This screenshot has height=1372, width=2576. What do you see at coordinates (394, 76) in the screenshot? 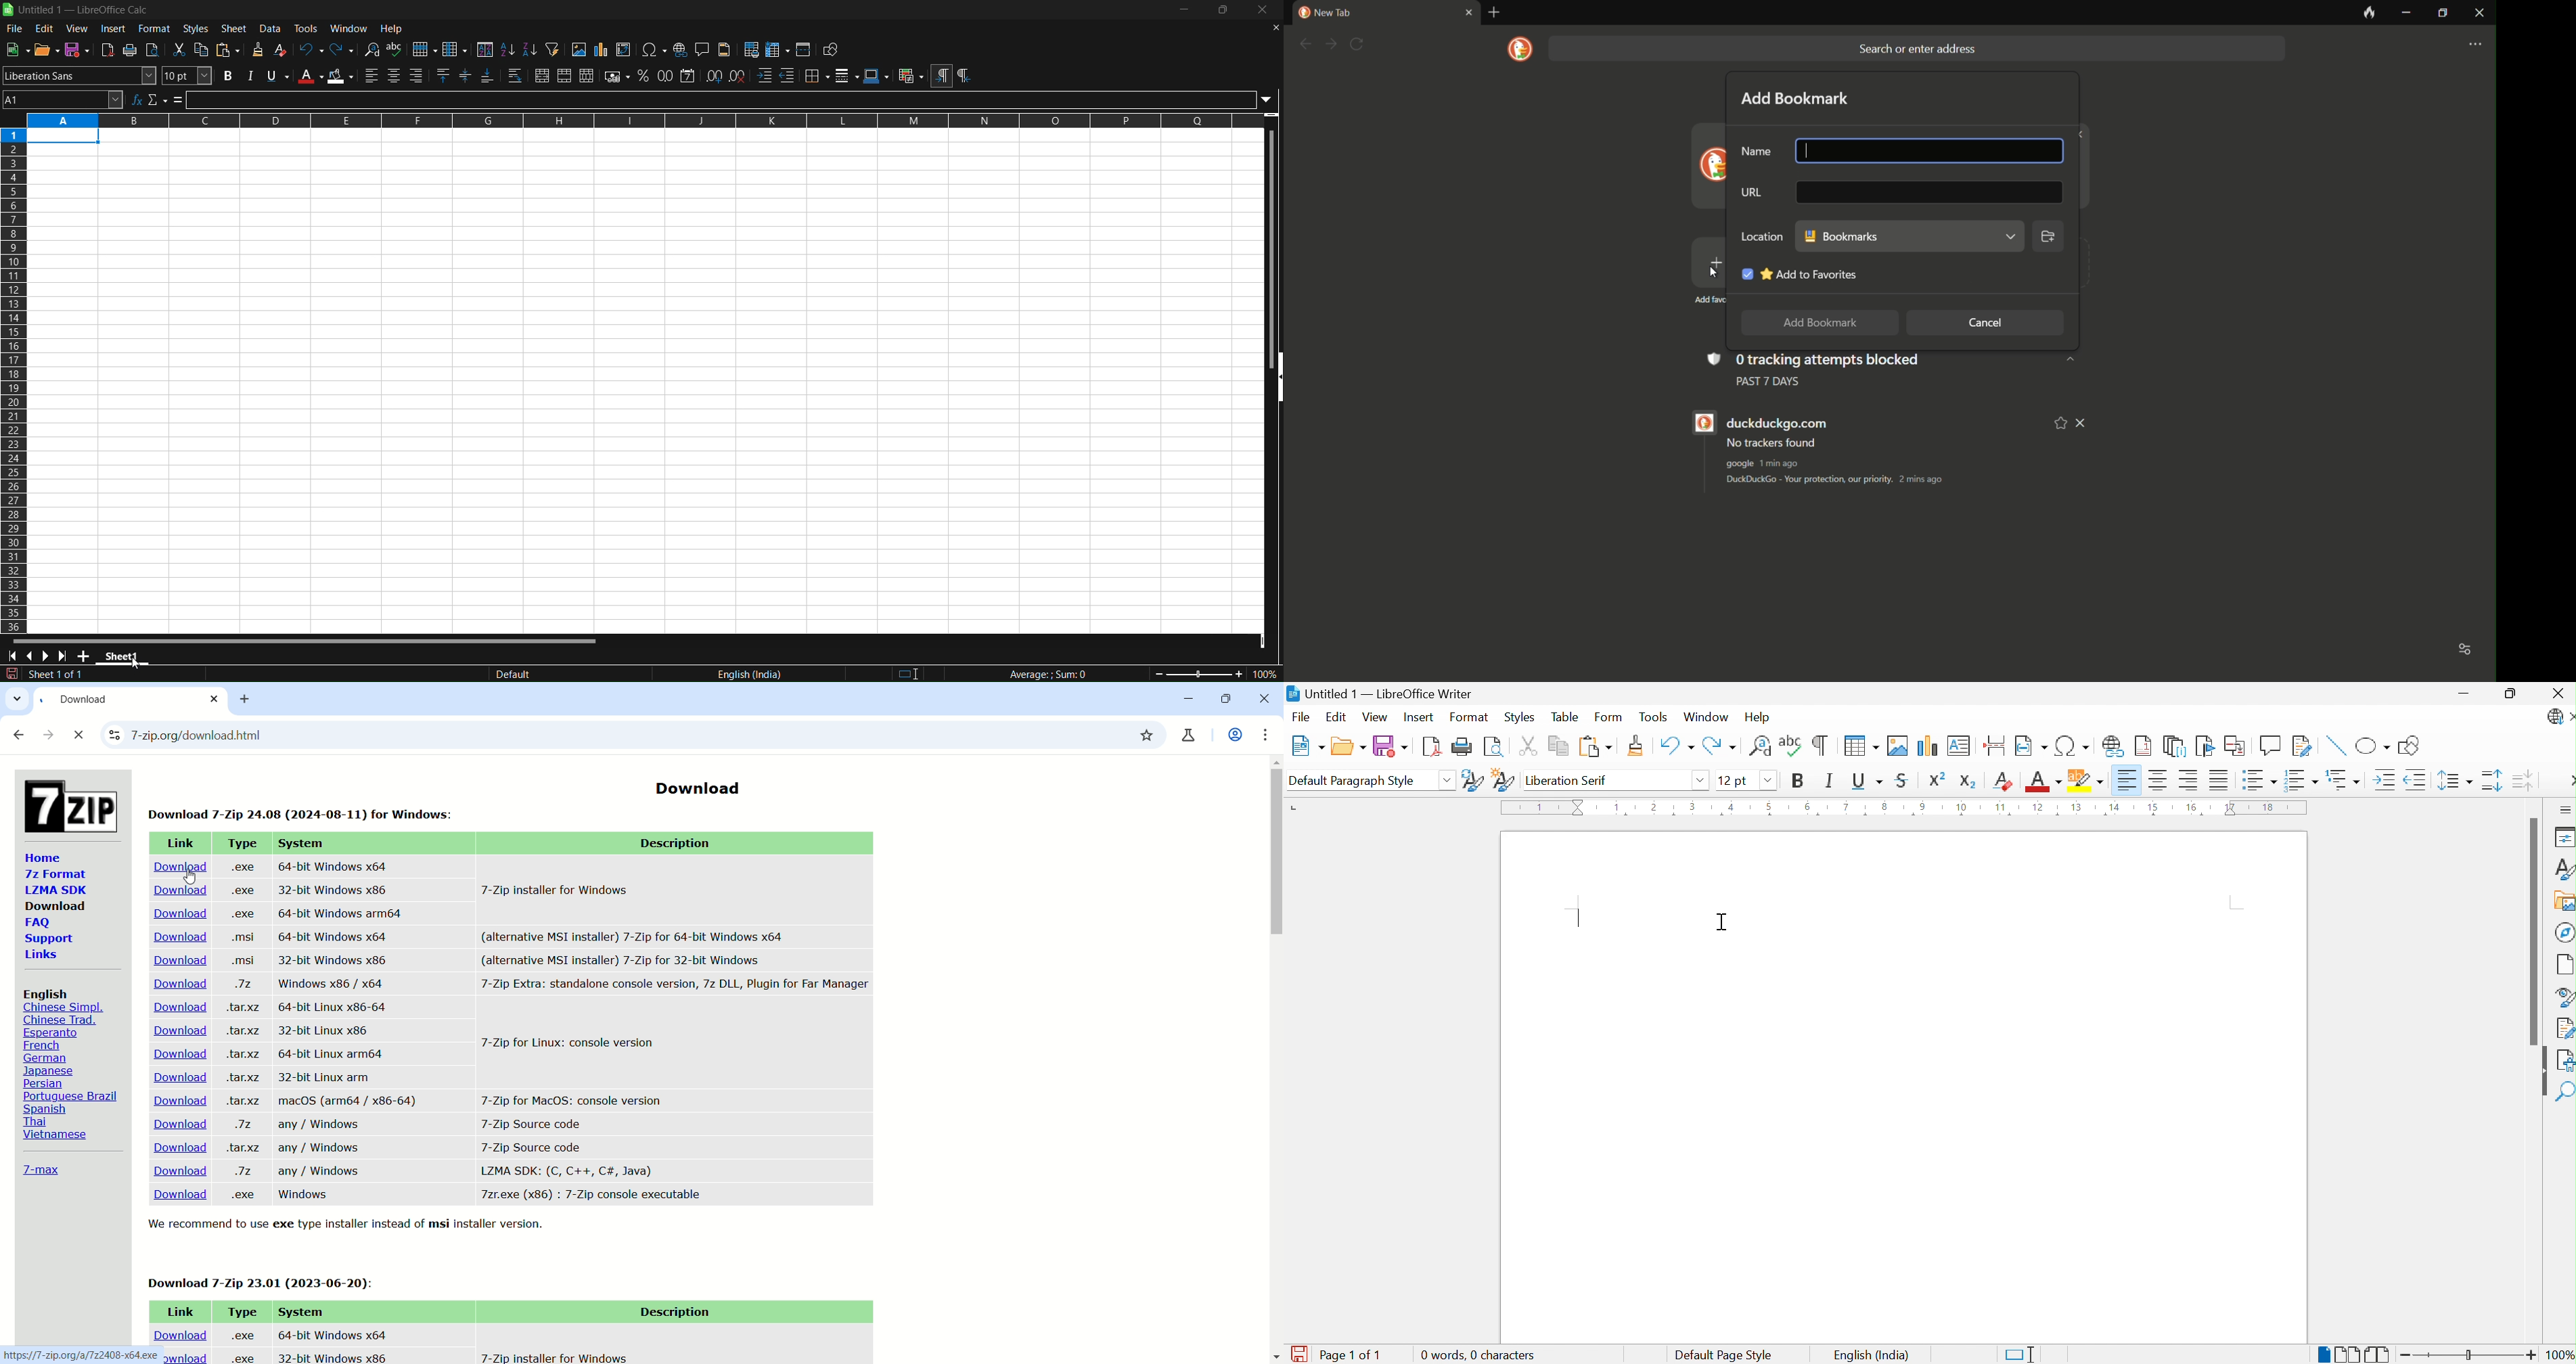
I see `align center` at bounding box center [394, 76].